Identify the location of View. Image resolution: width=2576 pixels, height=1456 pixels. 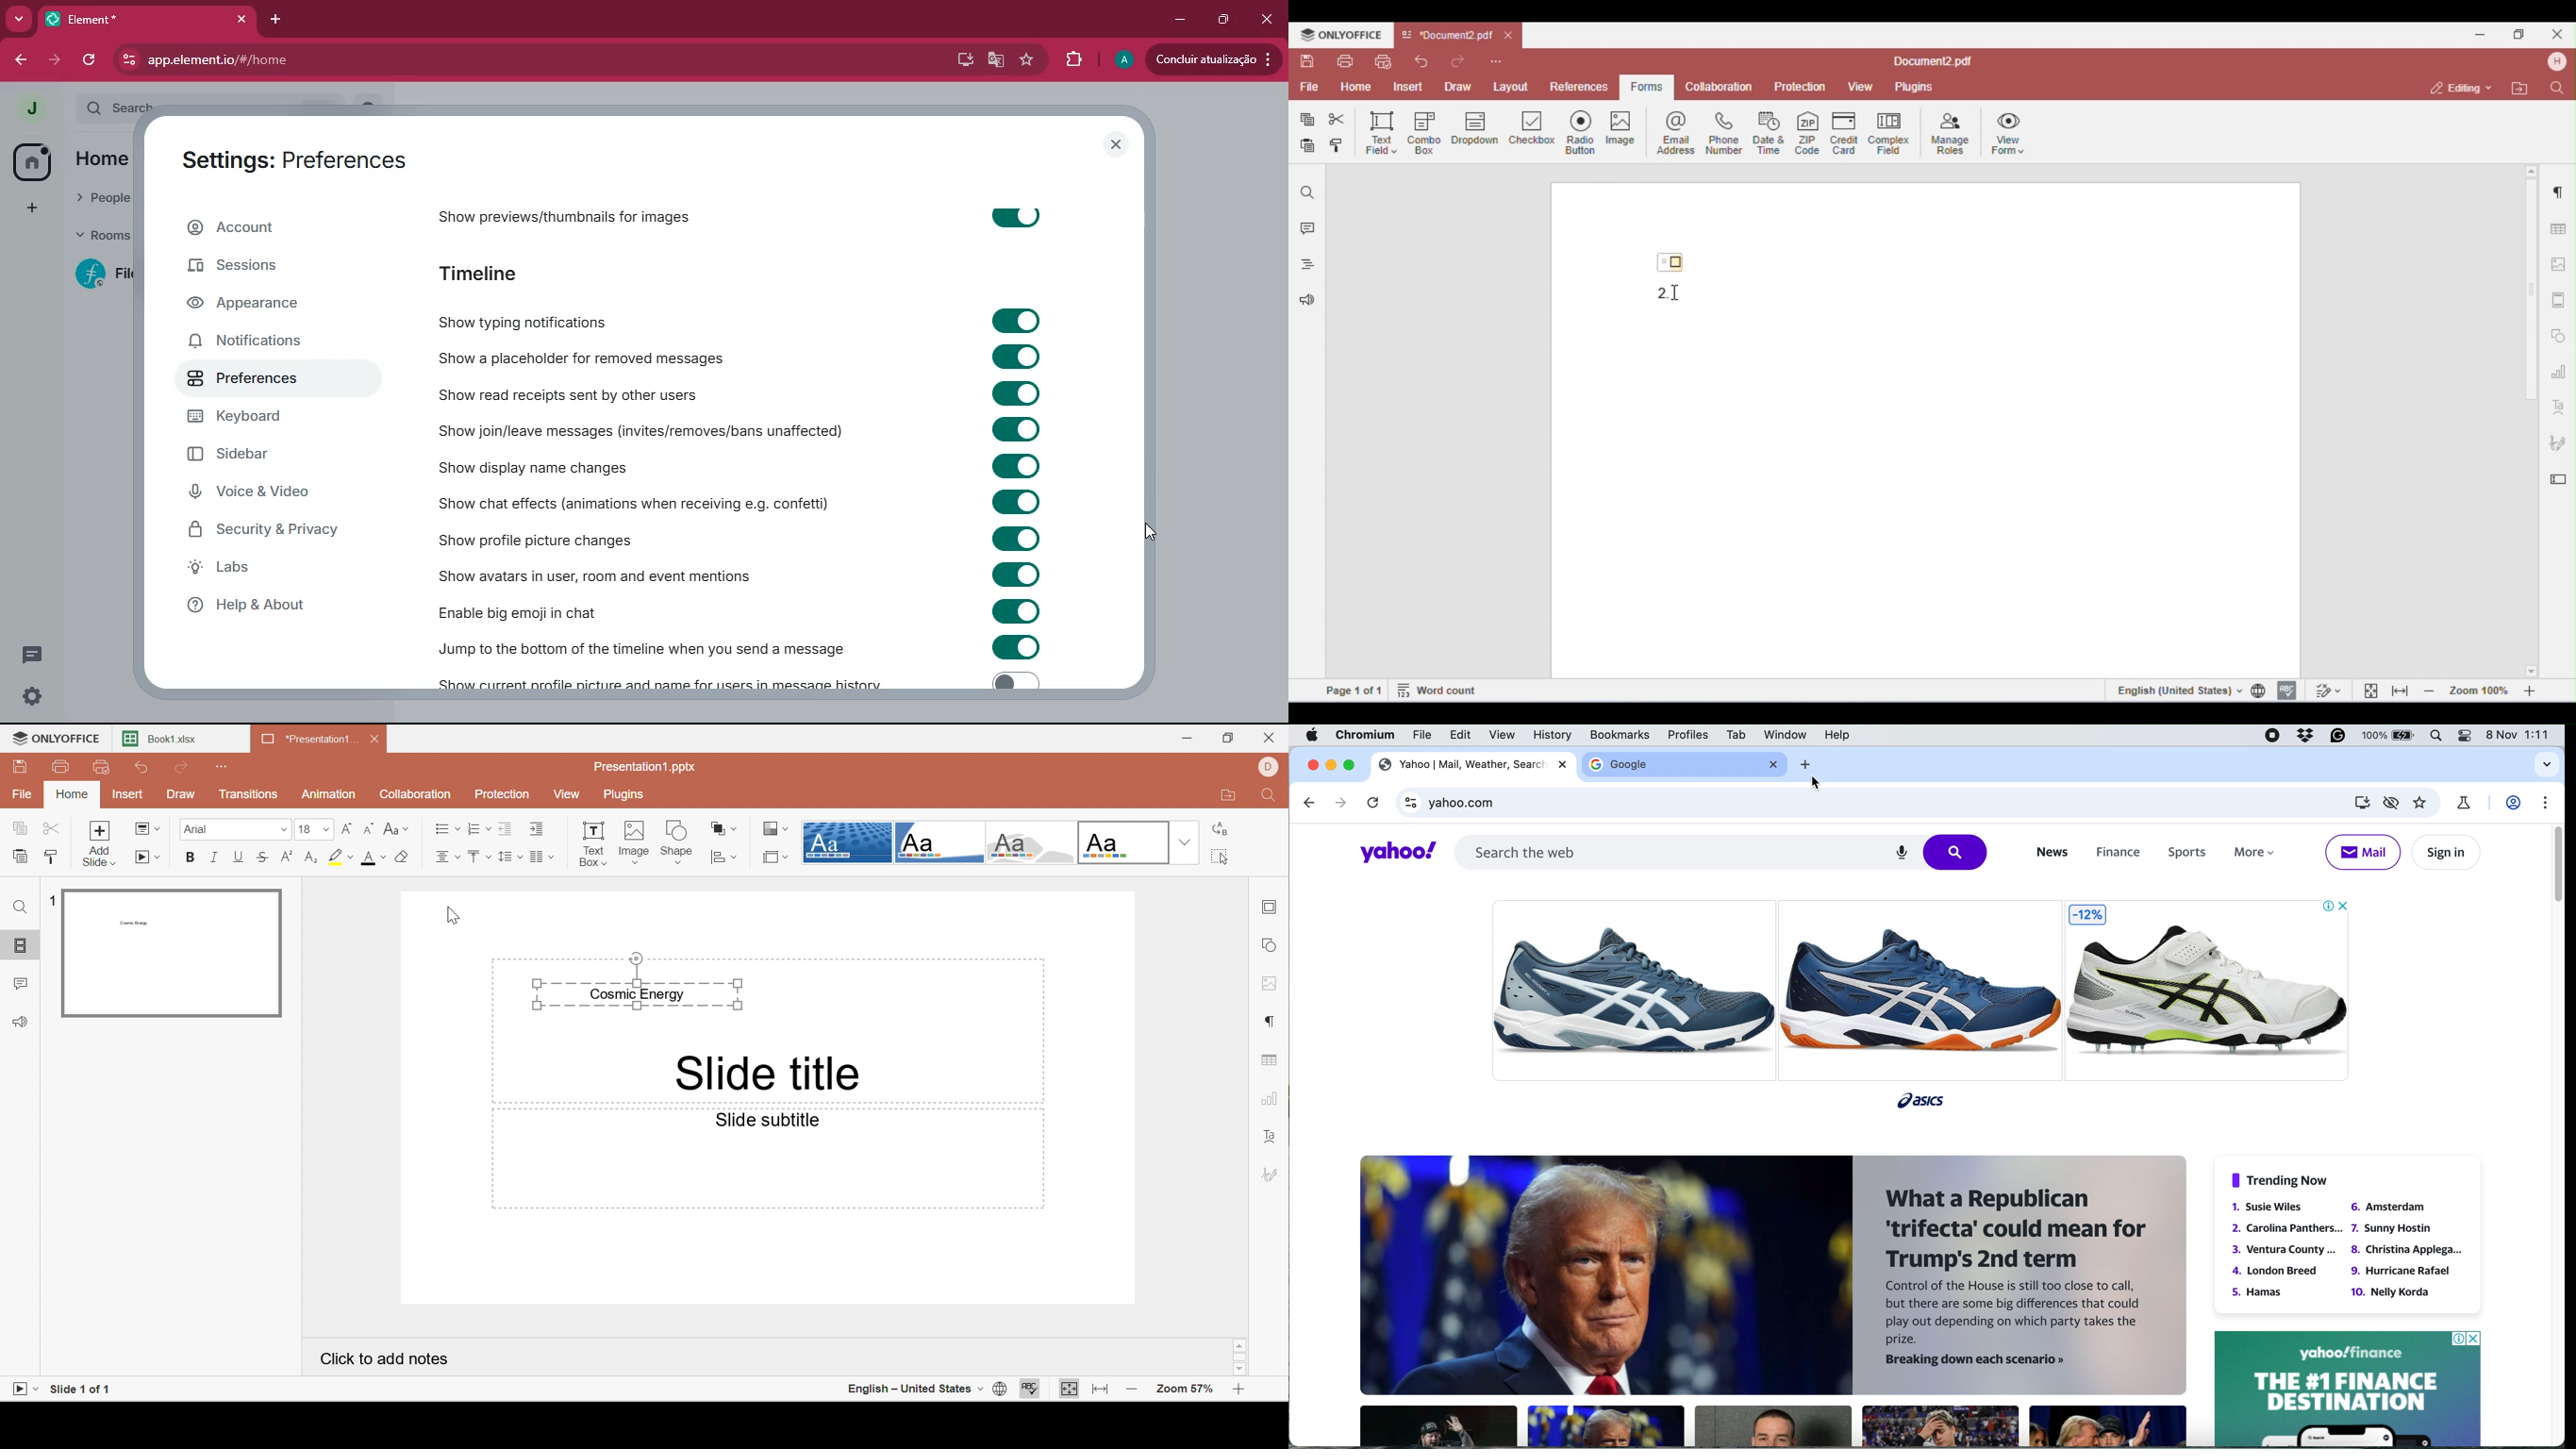
(570, 796).